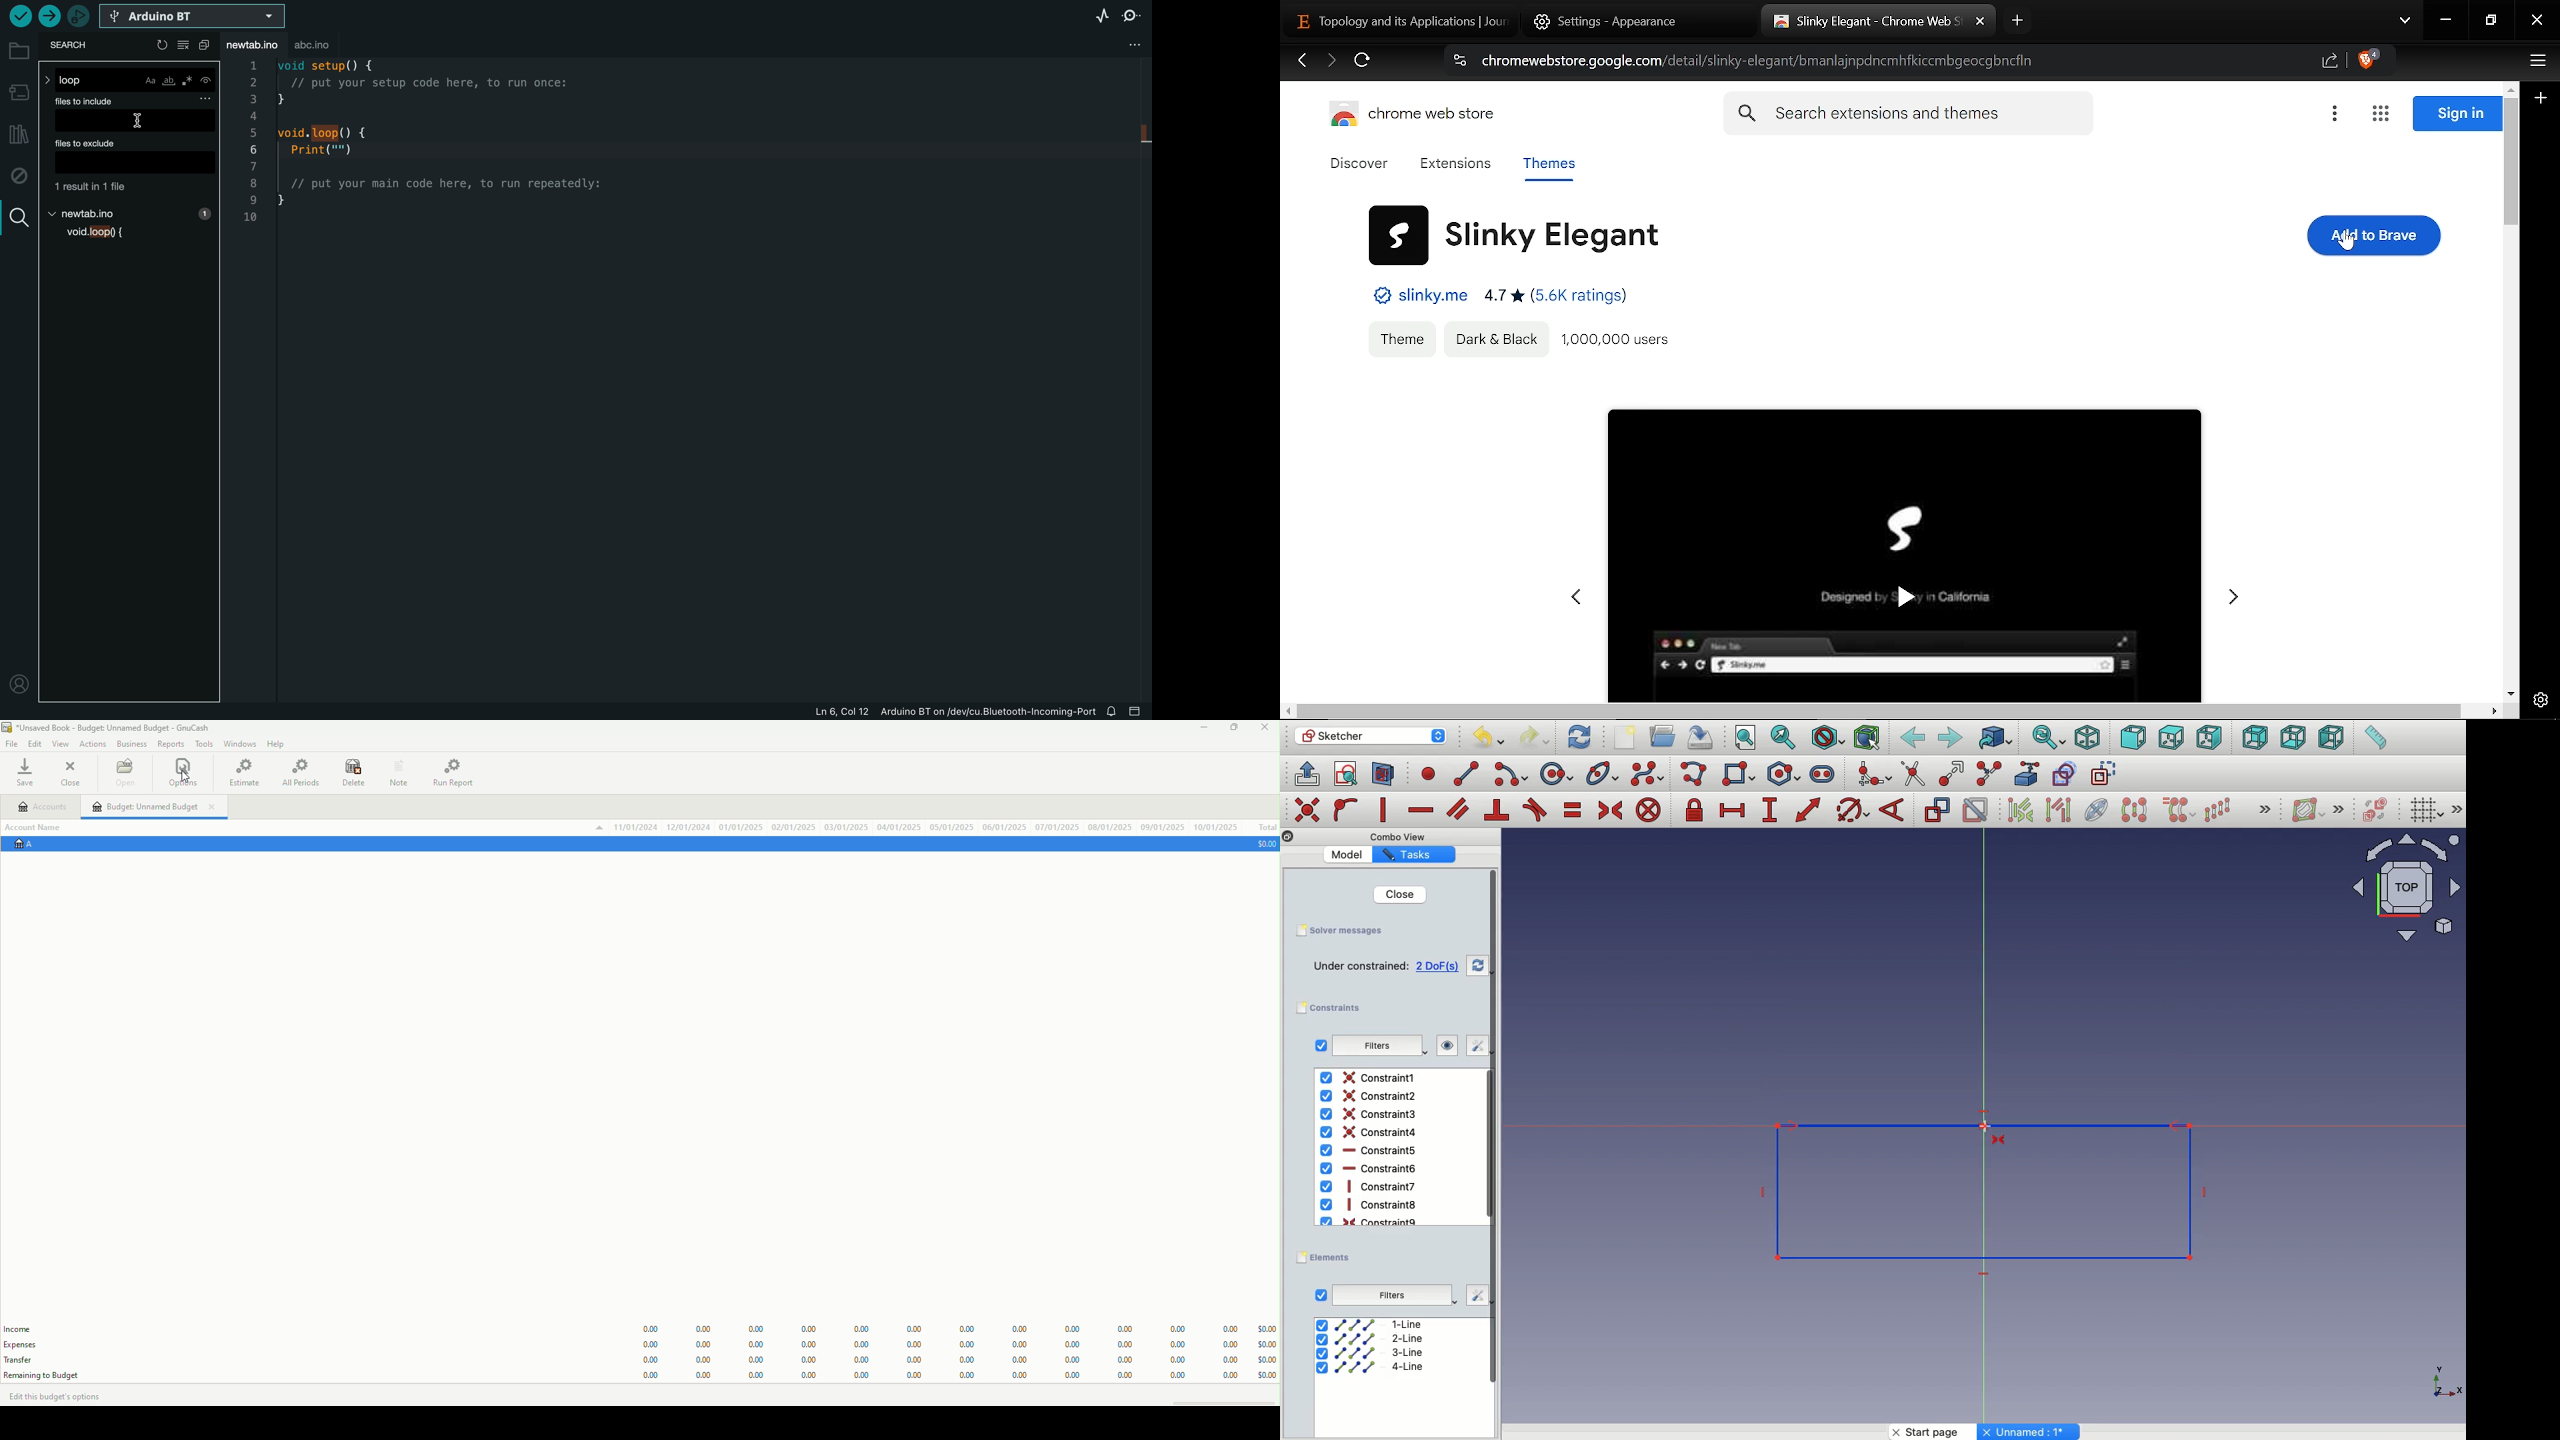  What do you see at coordinates (1892, 810) in the screenshot?
I see `Constrain angle` at bounding box center [1892, 810].